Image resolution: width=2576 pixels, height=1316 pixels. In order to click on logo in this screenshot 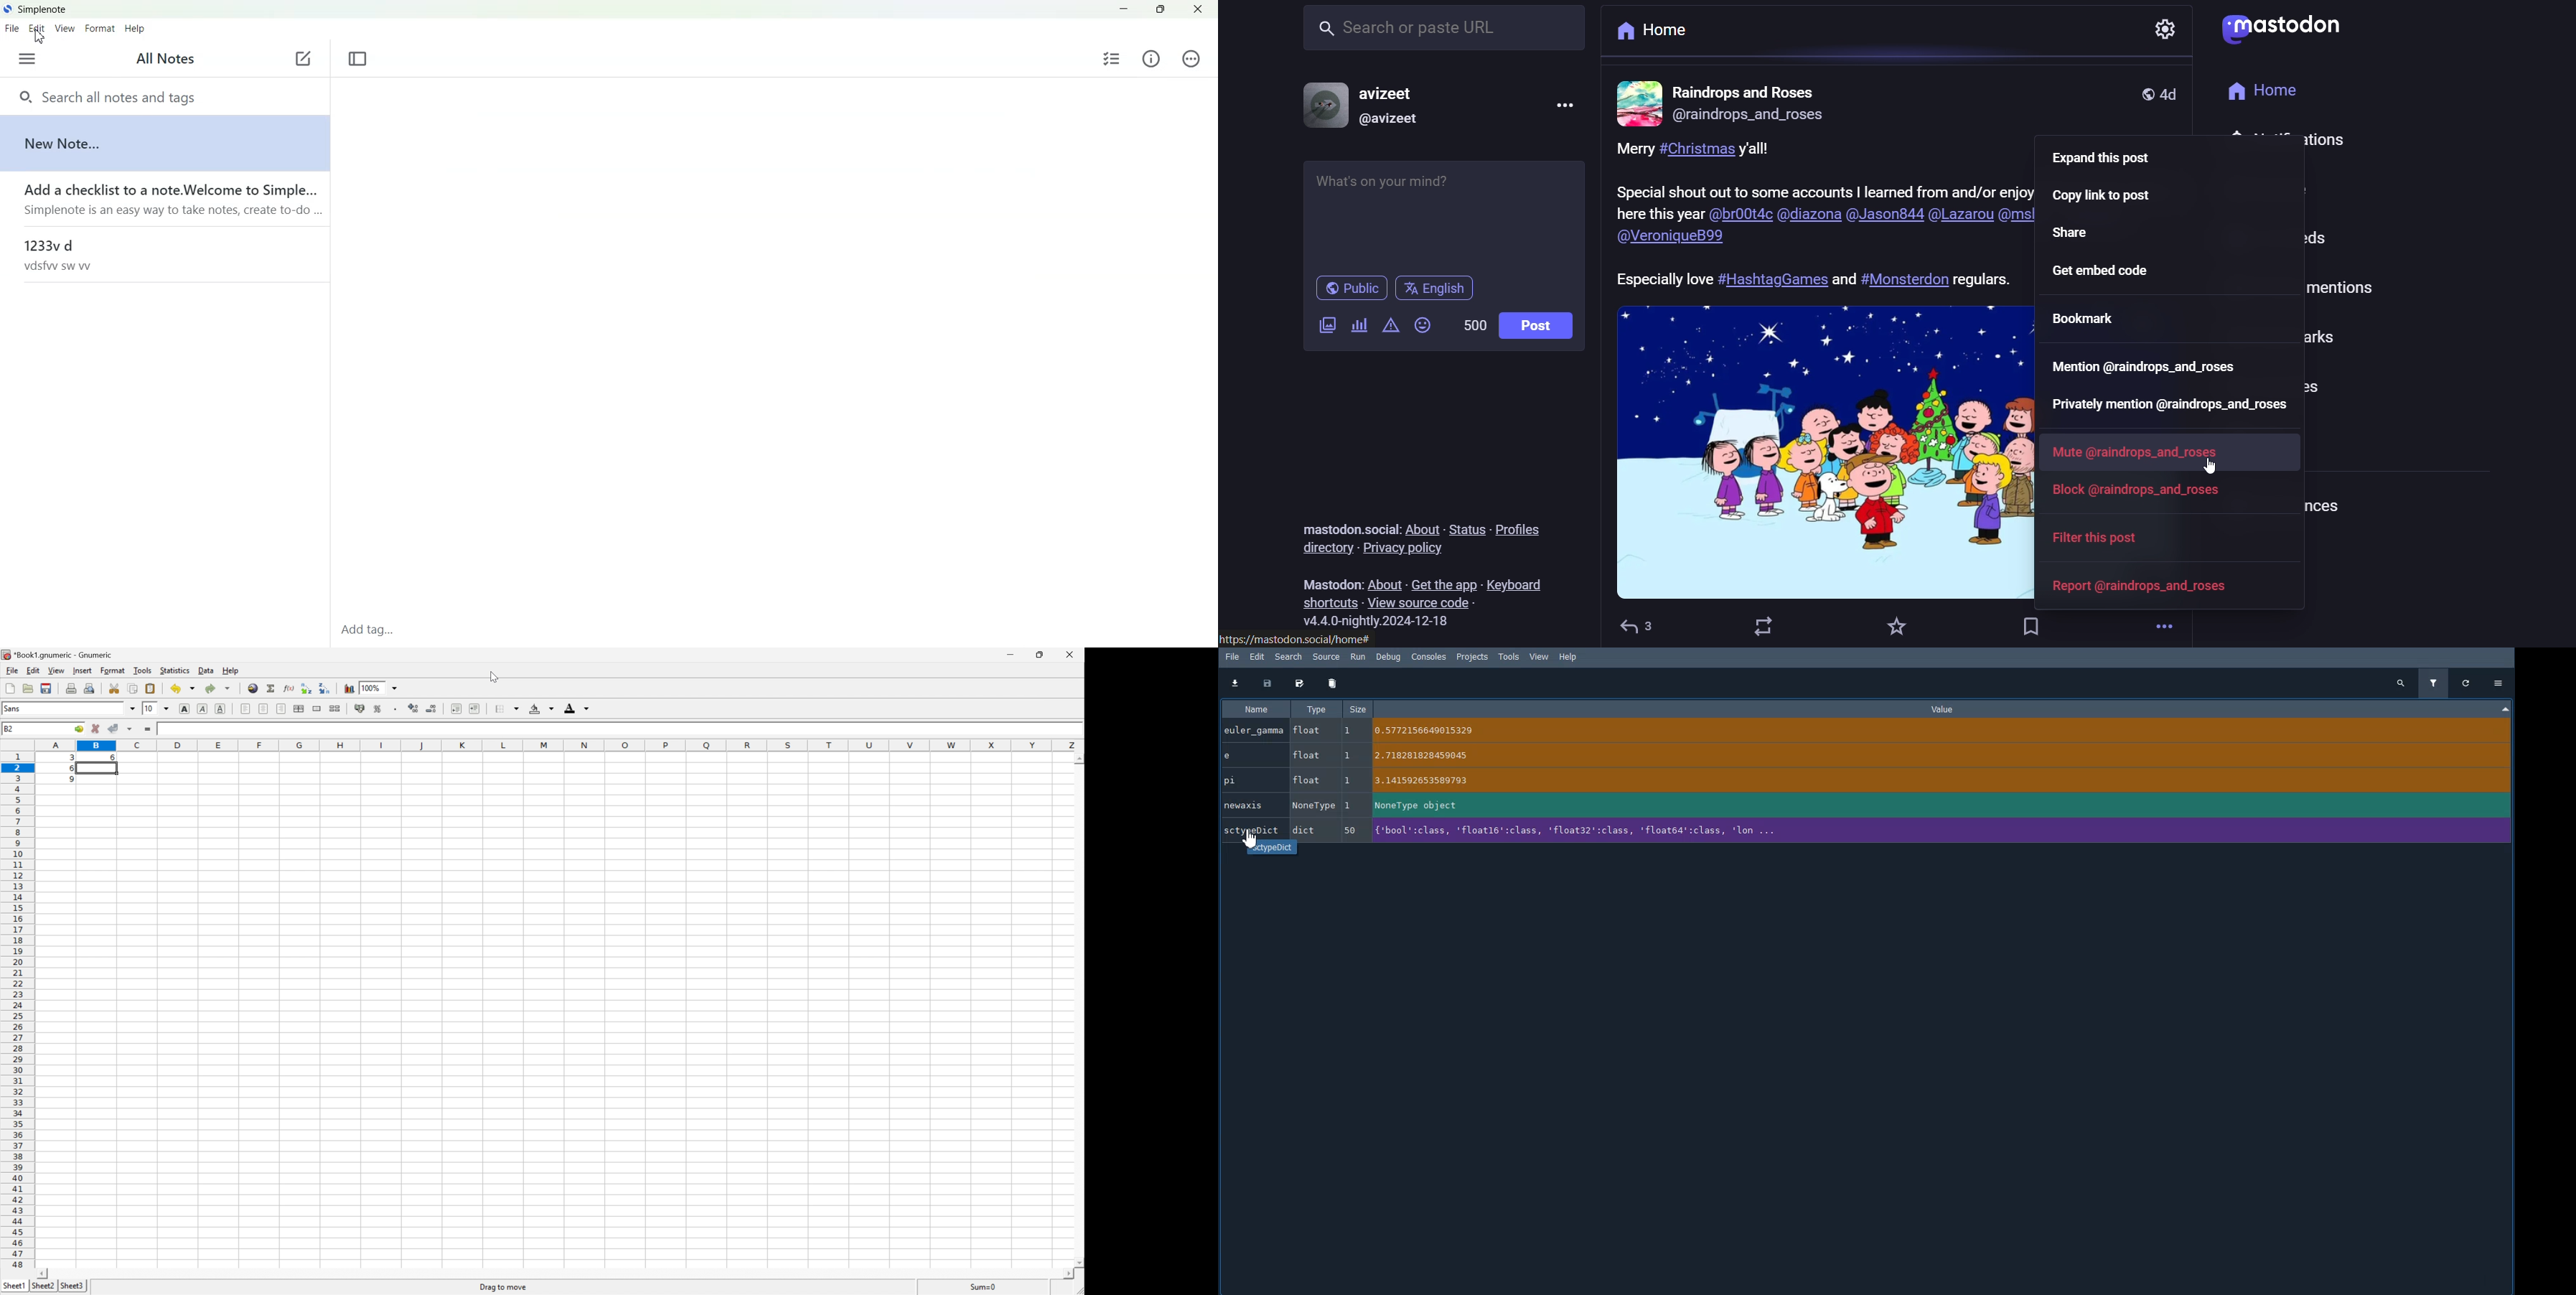, I will do `click(2287, 27)`.